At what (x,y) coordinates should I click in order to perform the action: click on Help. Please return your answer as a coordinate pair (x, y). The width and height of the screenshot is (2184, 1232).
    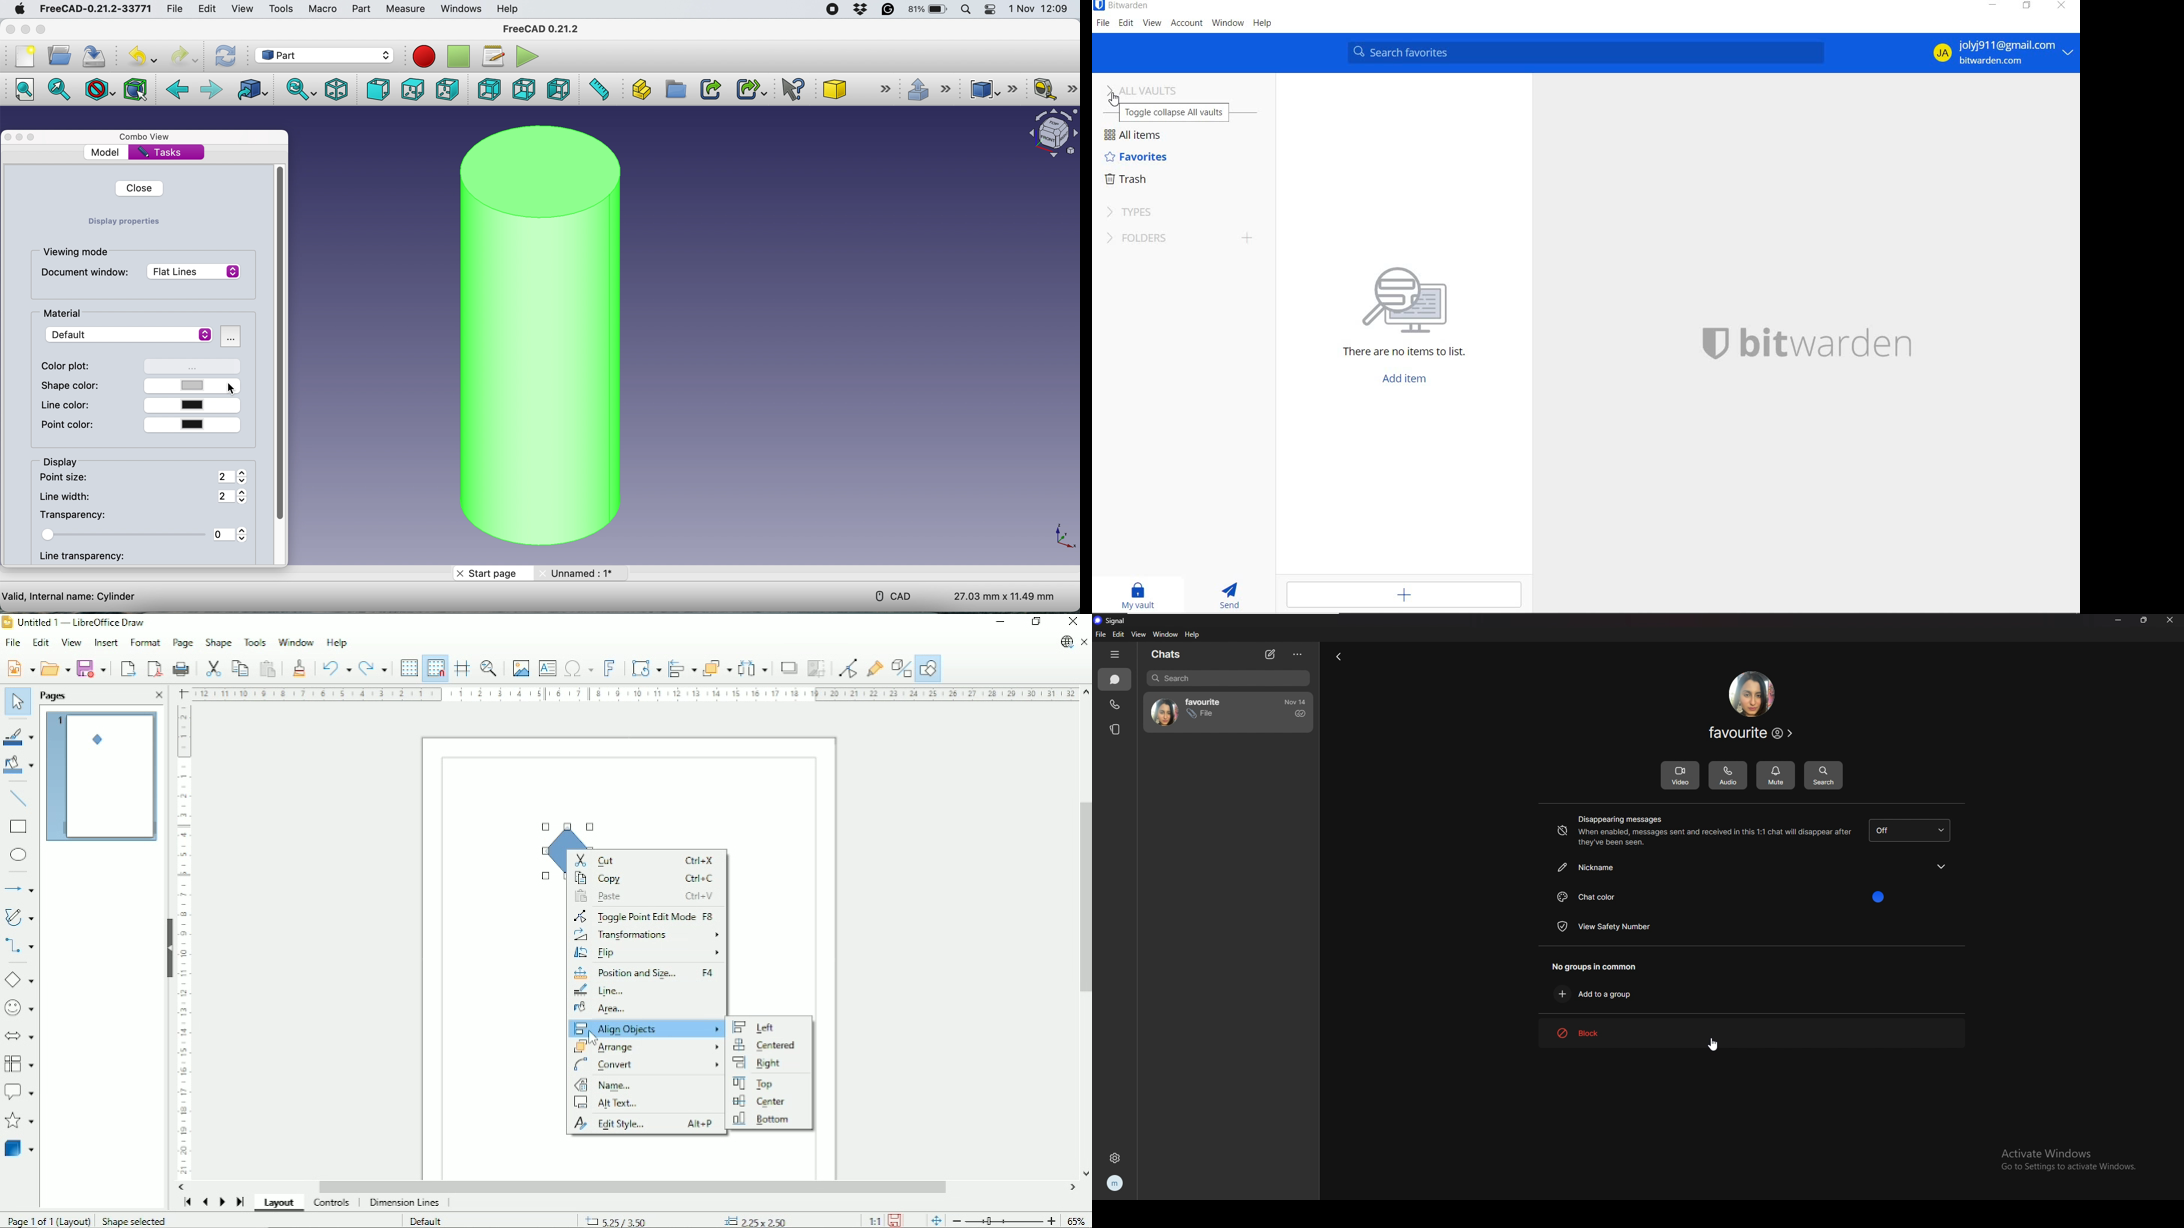
    Looking at the image, I should click on (337, 642).